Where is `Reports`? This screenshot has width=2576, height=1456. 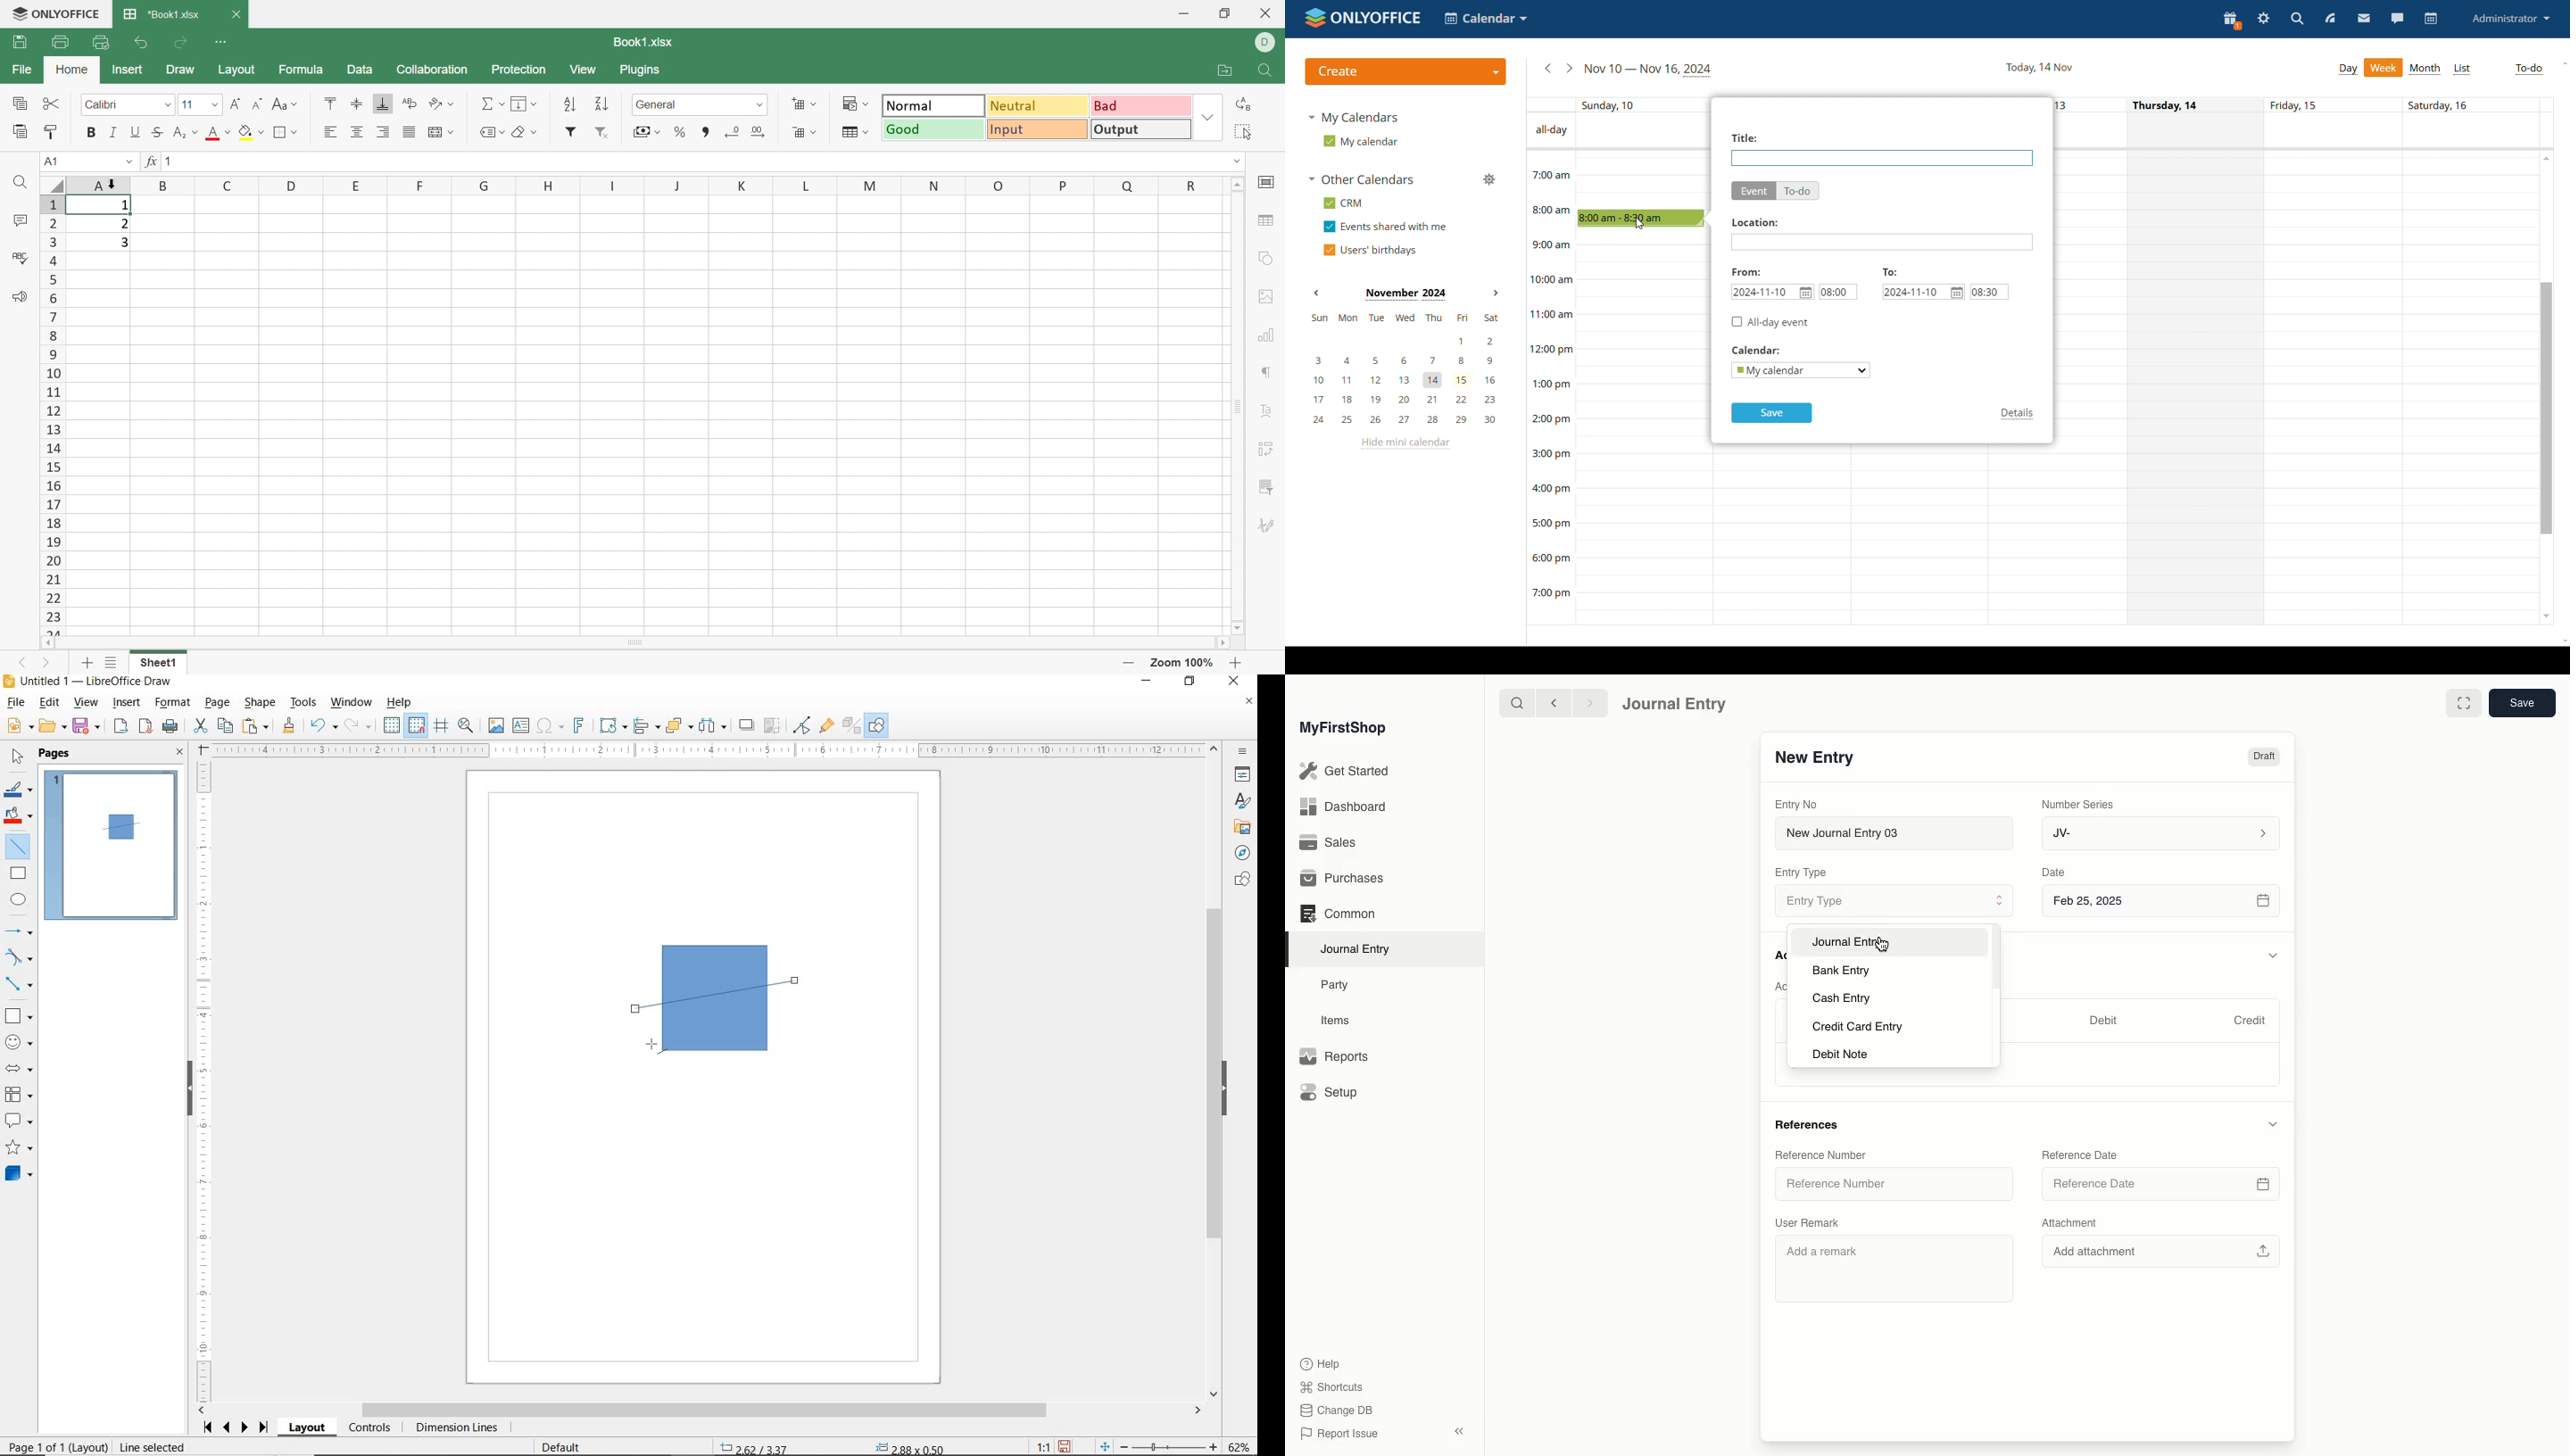
Reports is located at coordinates (1333, 1057).